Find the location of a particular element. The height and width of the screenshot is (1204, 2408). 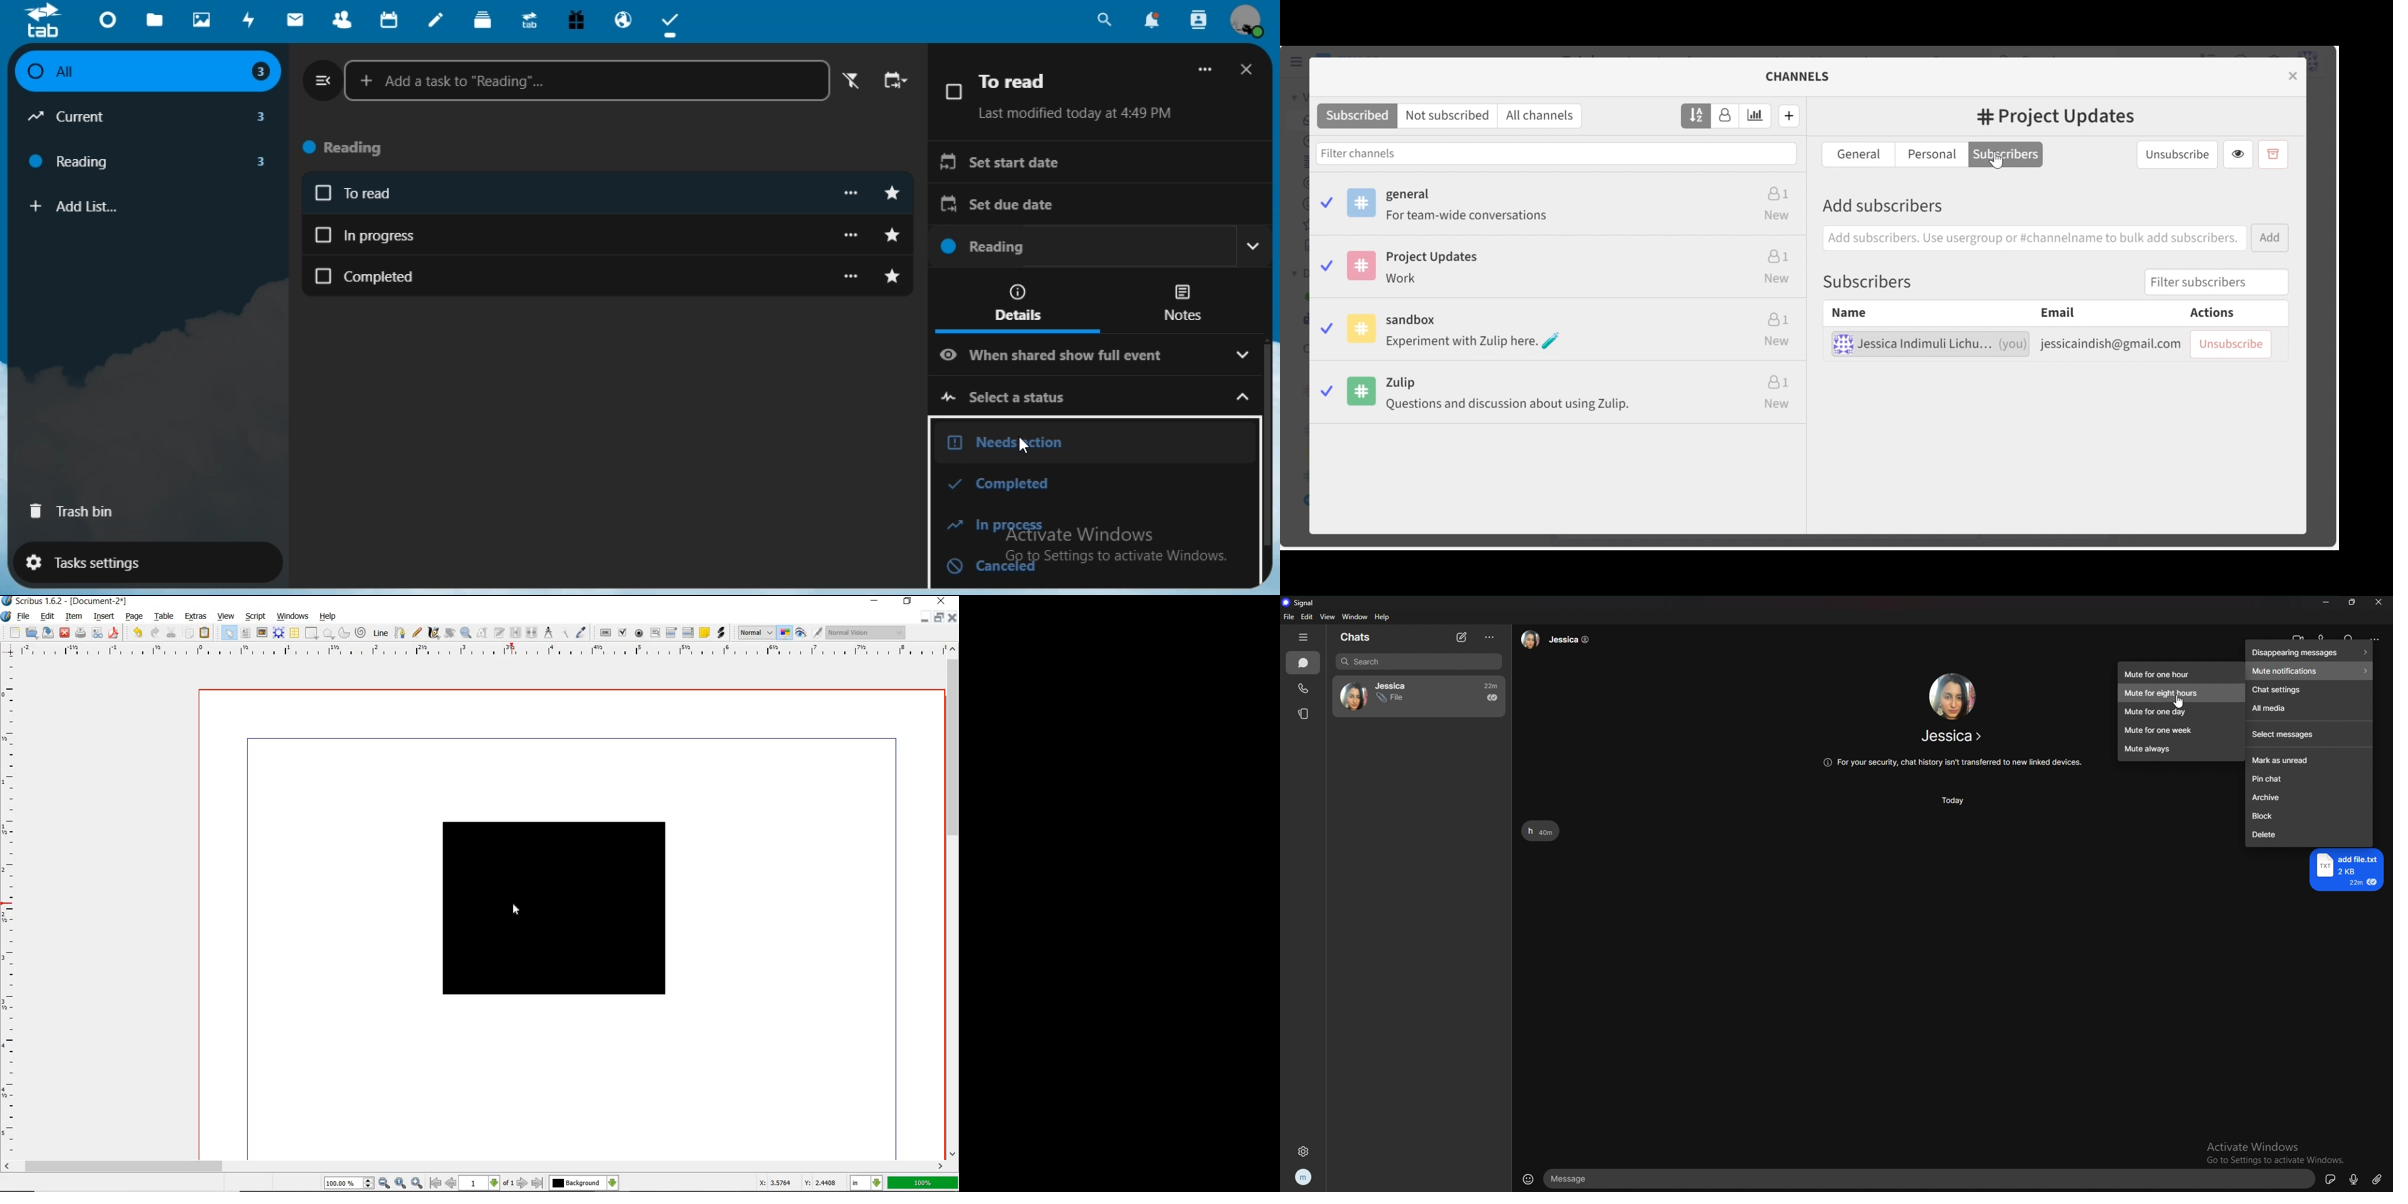

script is located at coordinates (256, 617).